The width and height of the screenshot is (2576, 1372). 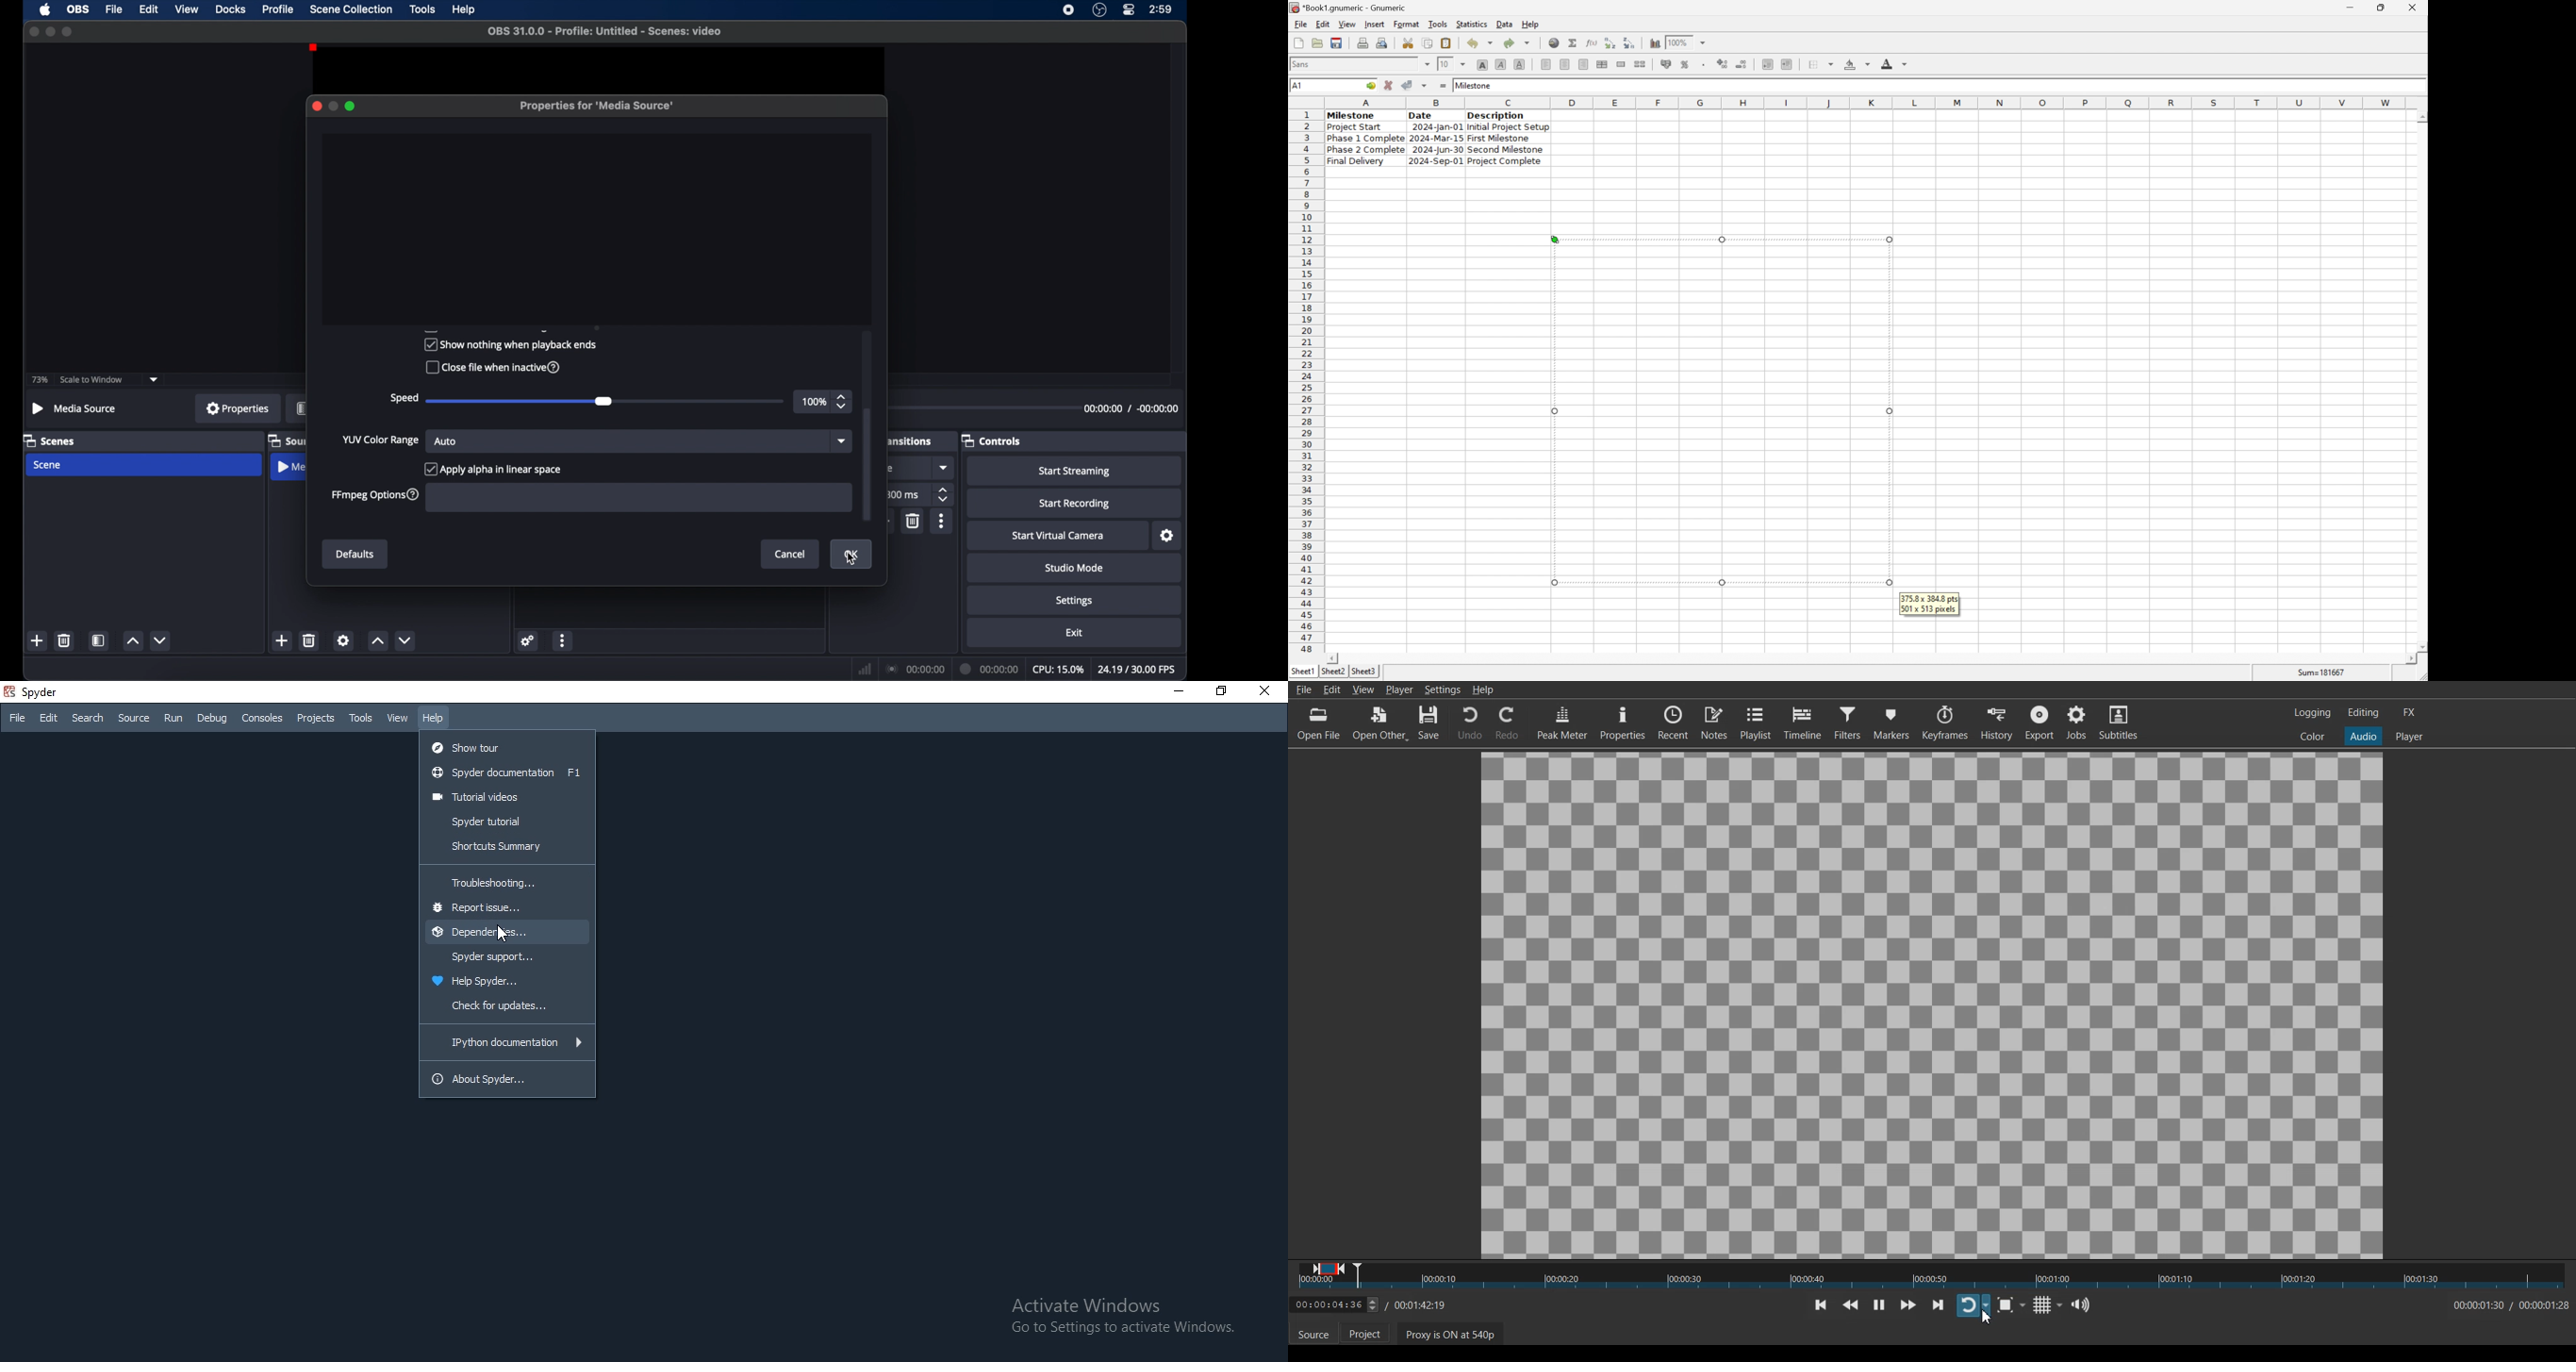 What do you see at coordinates (1383, 43) in the screenshot?
I see `quick print` at bounding box center [1383, 43].